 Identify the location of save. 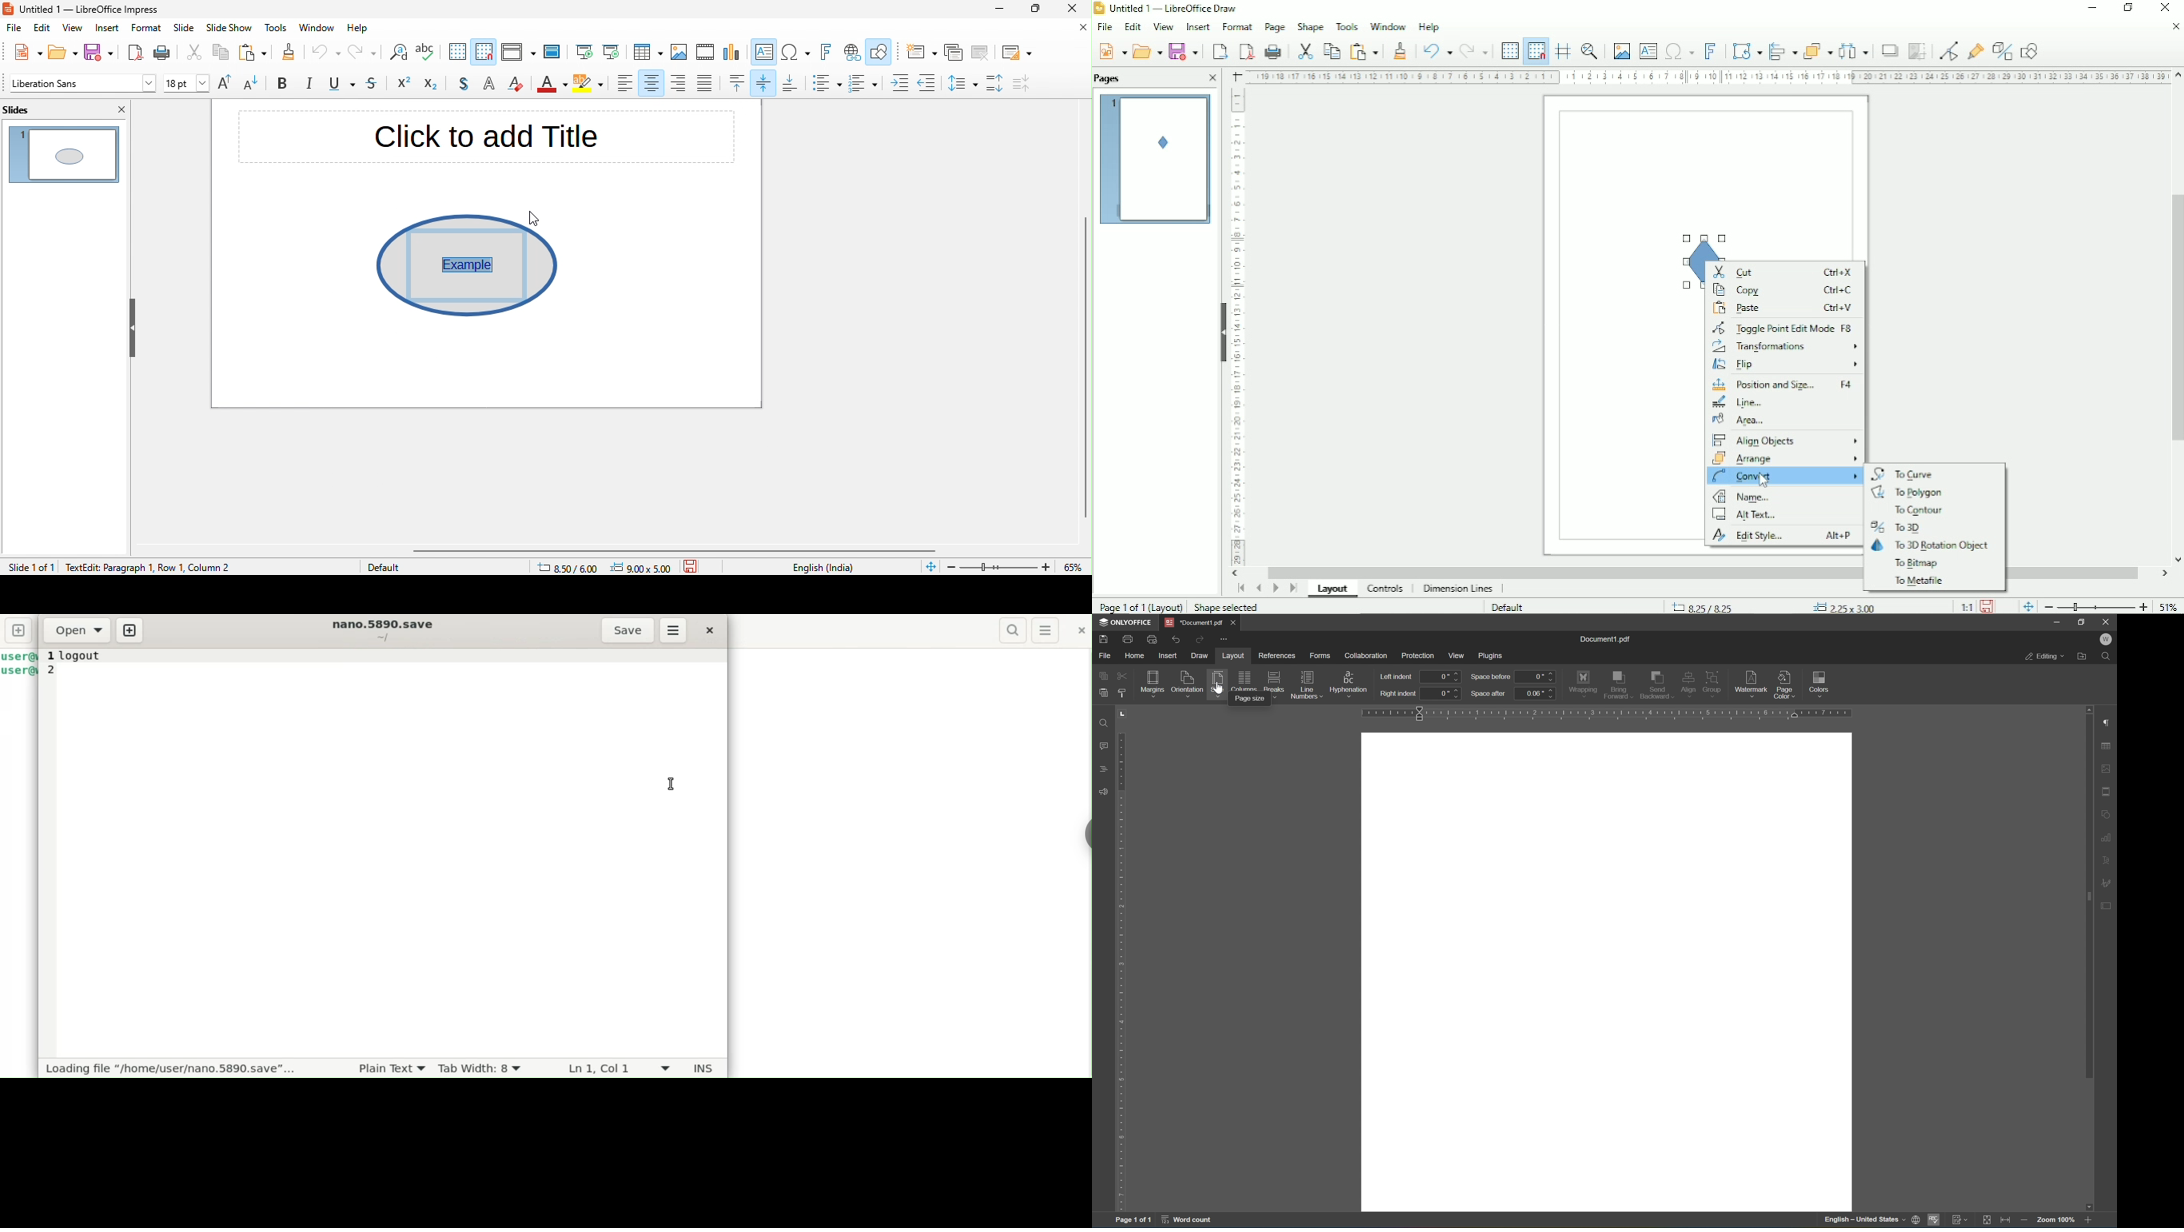
(98, 54).